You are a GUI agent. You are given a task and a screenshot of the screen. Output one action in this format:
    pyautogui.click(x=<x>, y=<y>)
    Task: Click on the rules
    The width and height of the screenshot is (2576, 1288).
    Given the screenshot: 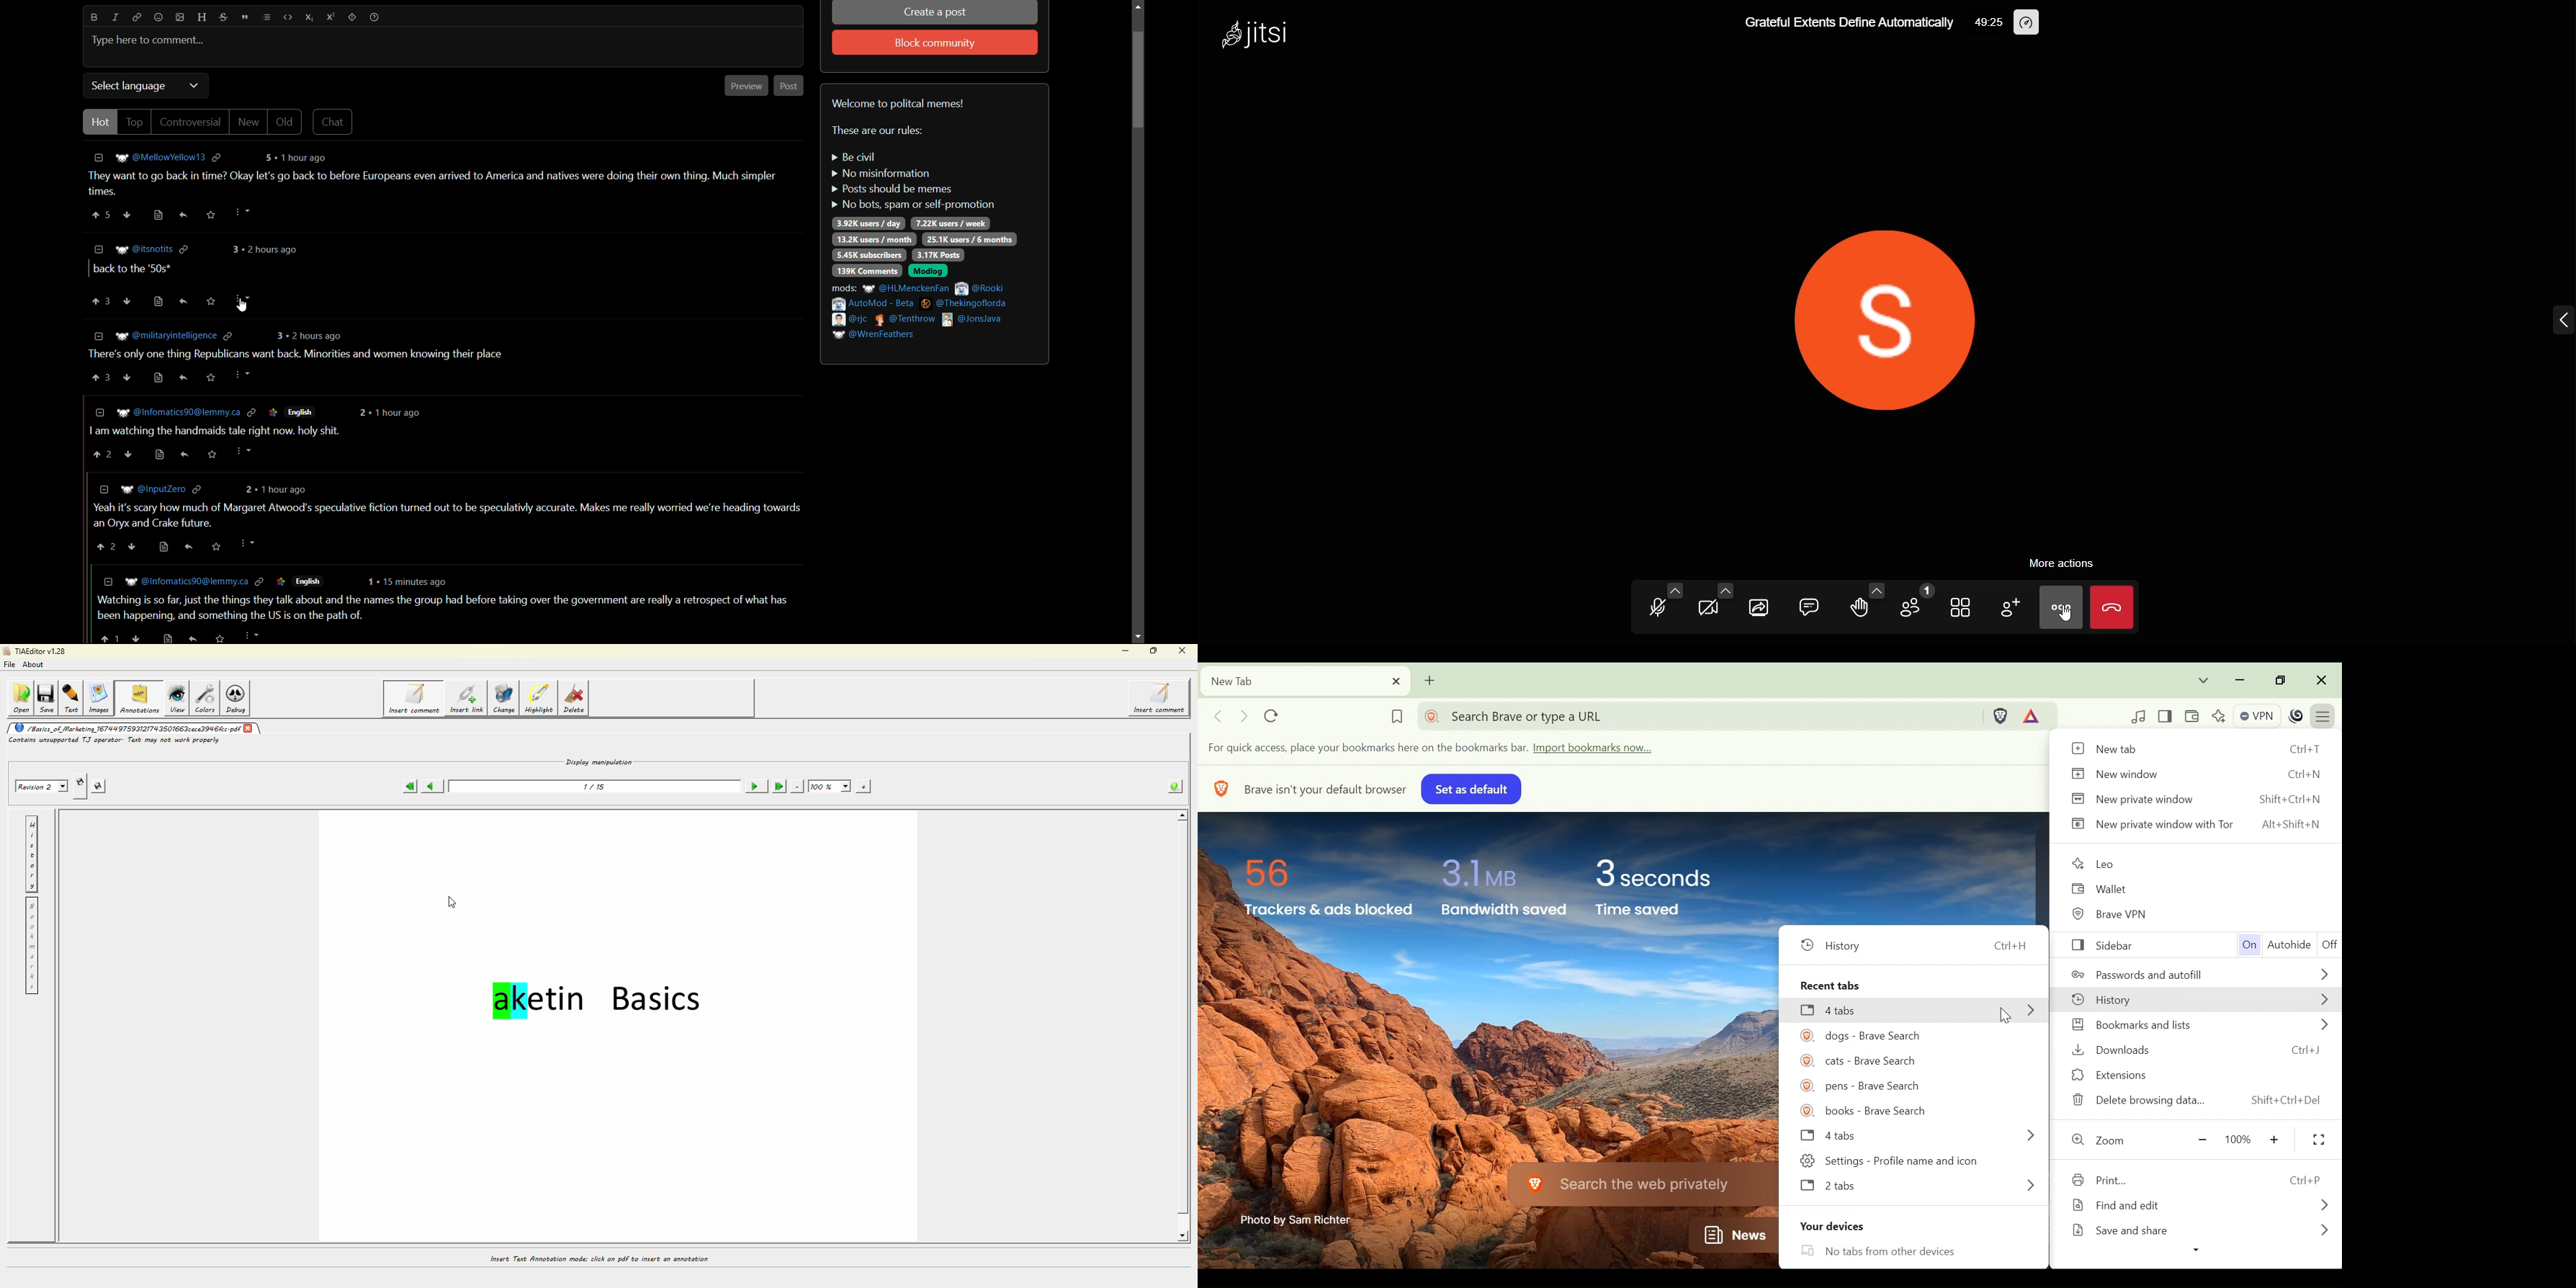 What is the action you would take?
    pyautogui.click(x=913, y=182)
    